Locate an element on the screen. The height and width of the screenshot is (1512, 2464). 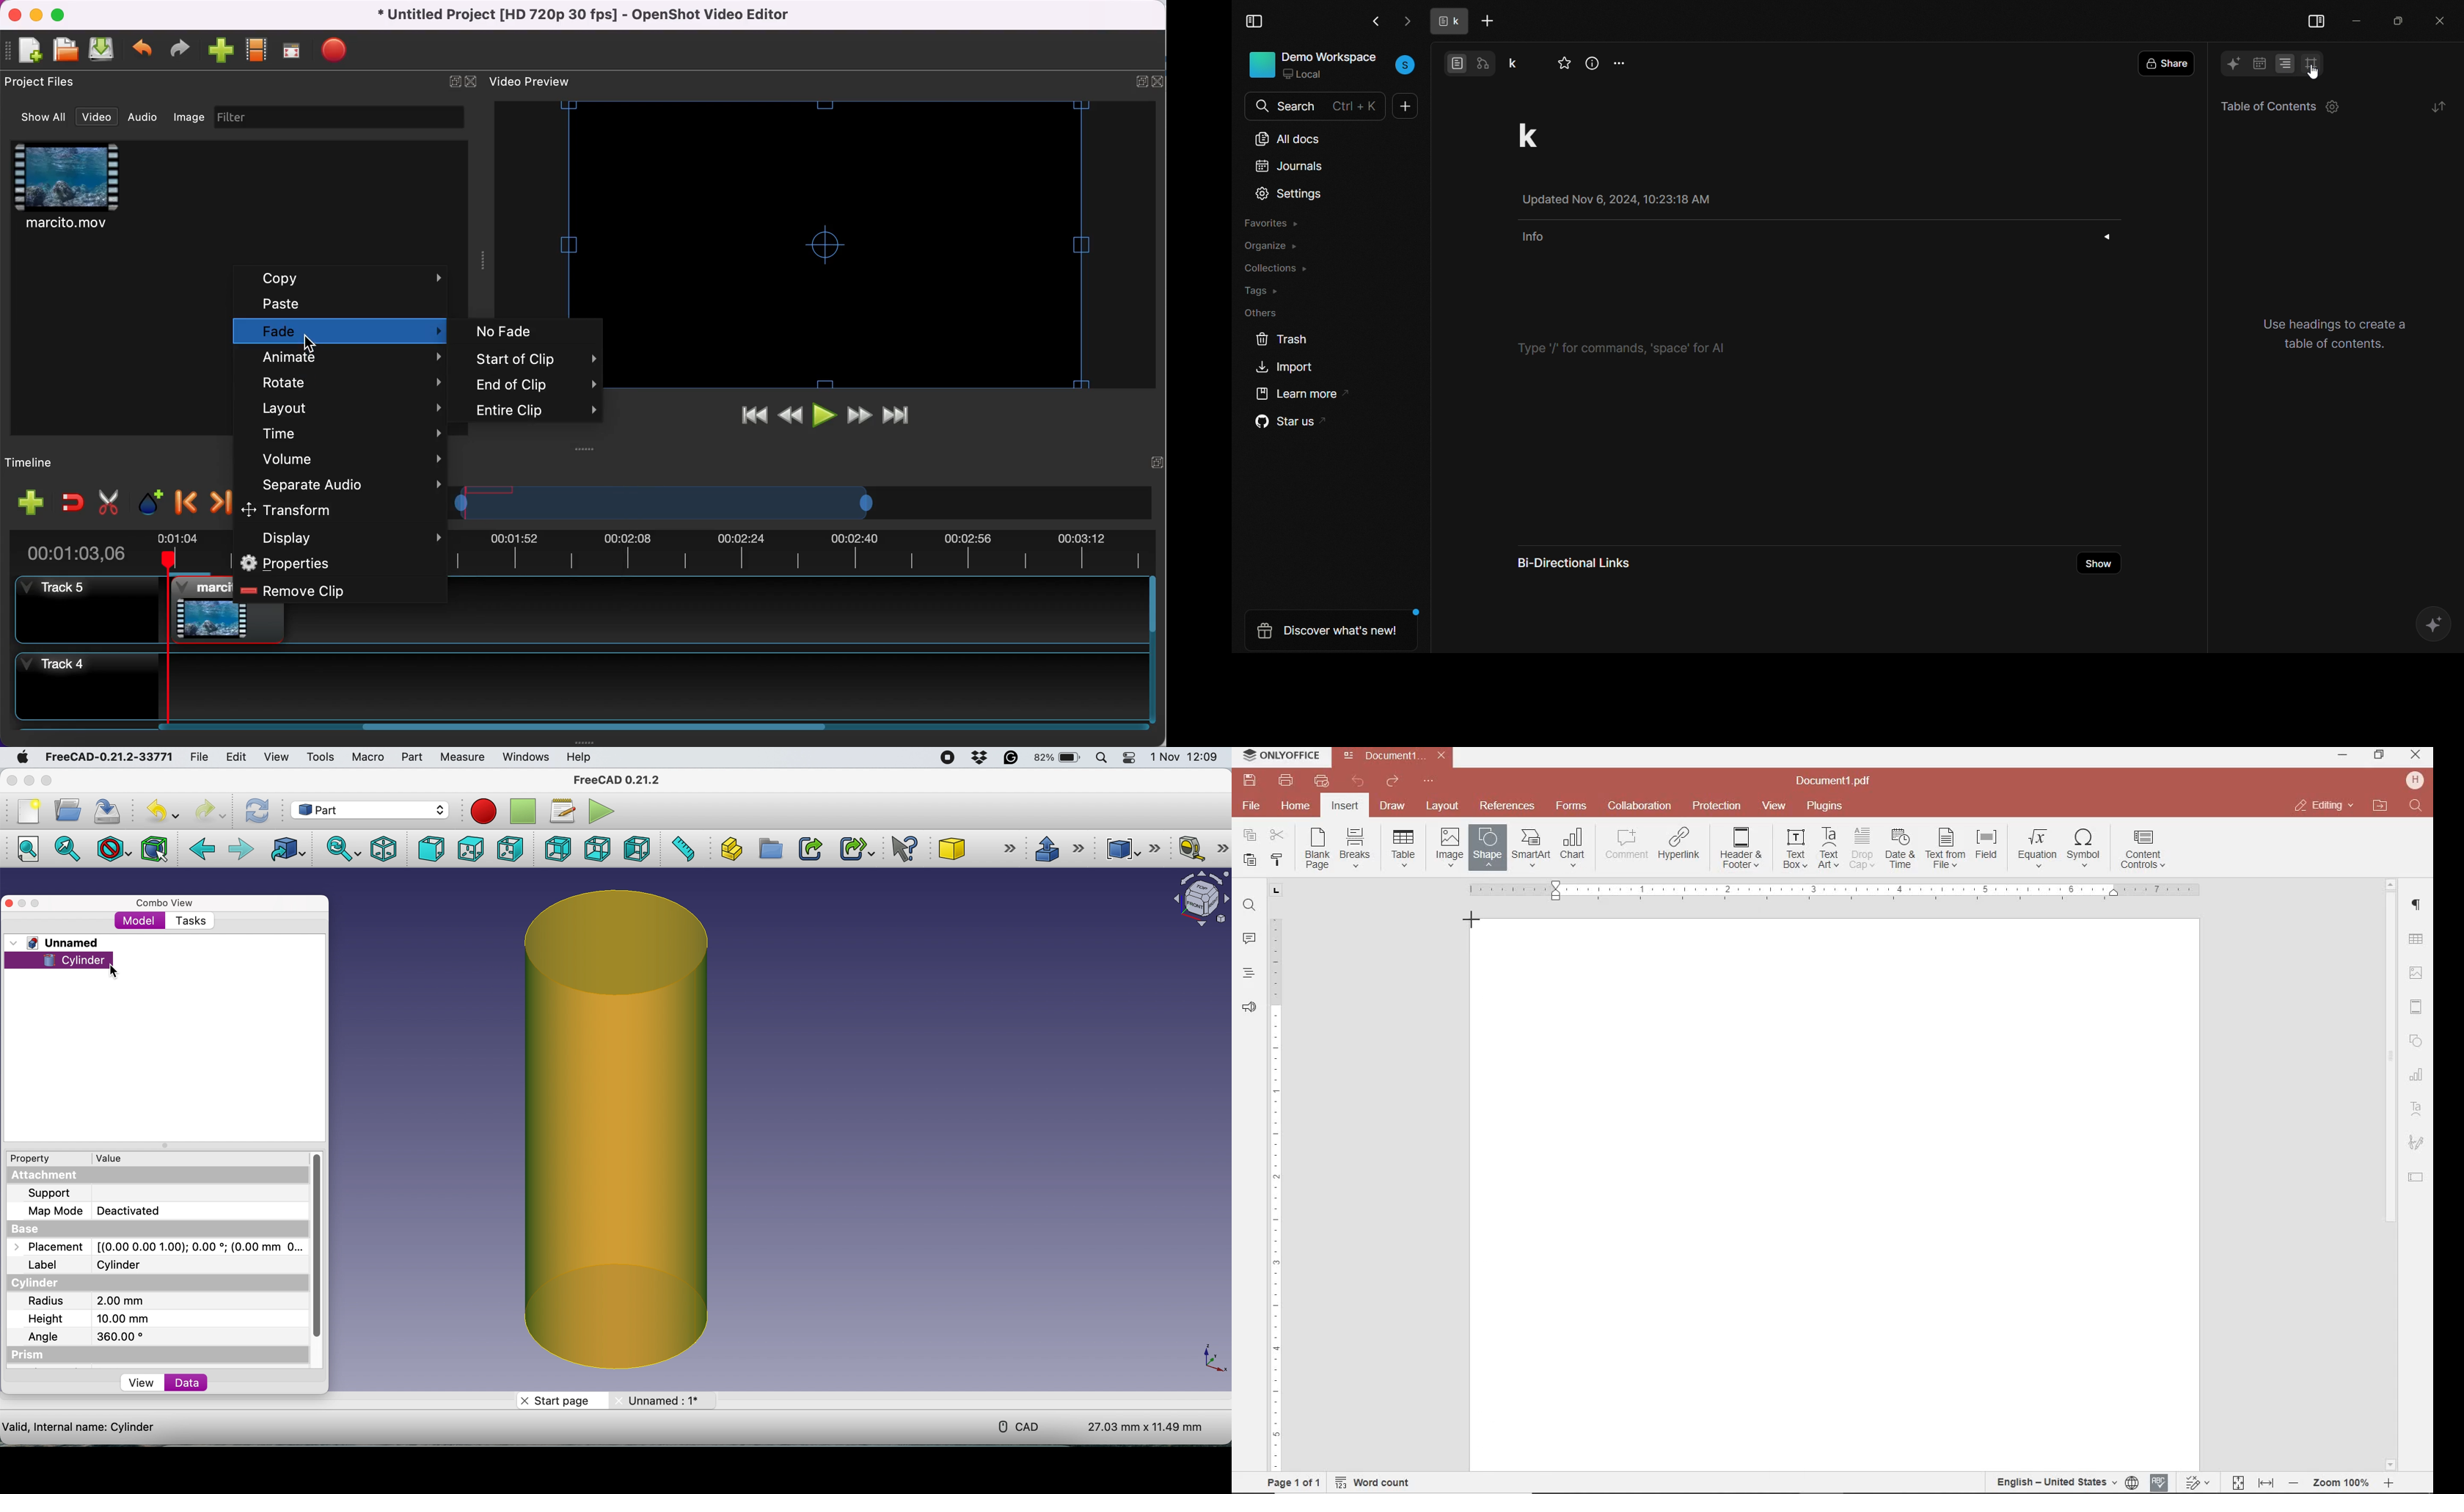
workbench is located at coordinates (372, 810).